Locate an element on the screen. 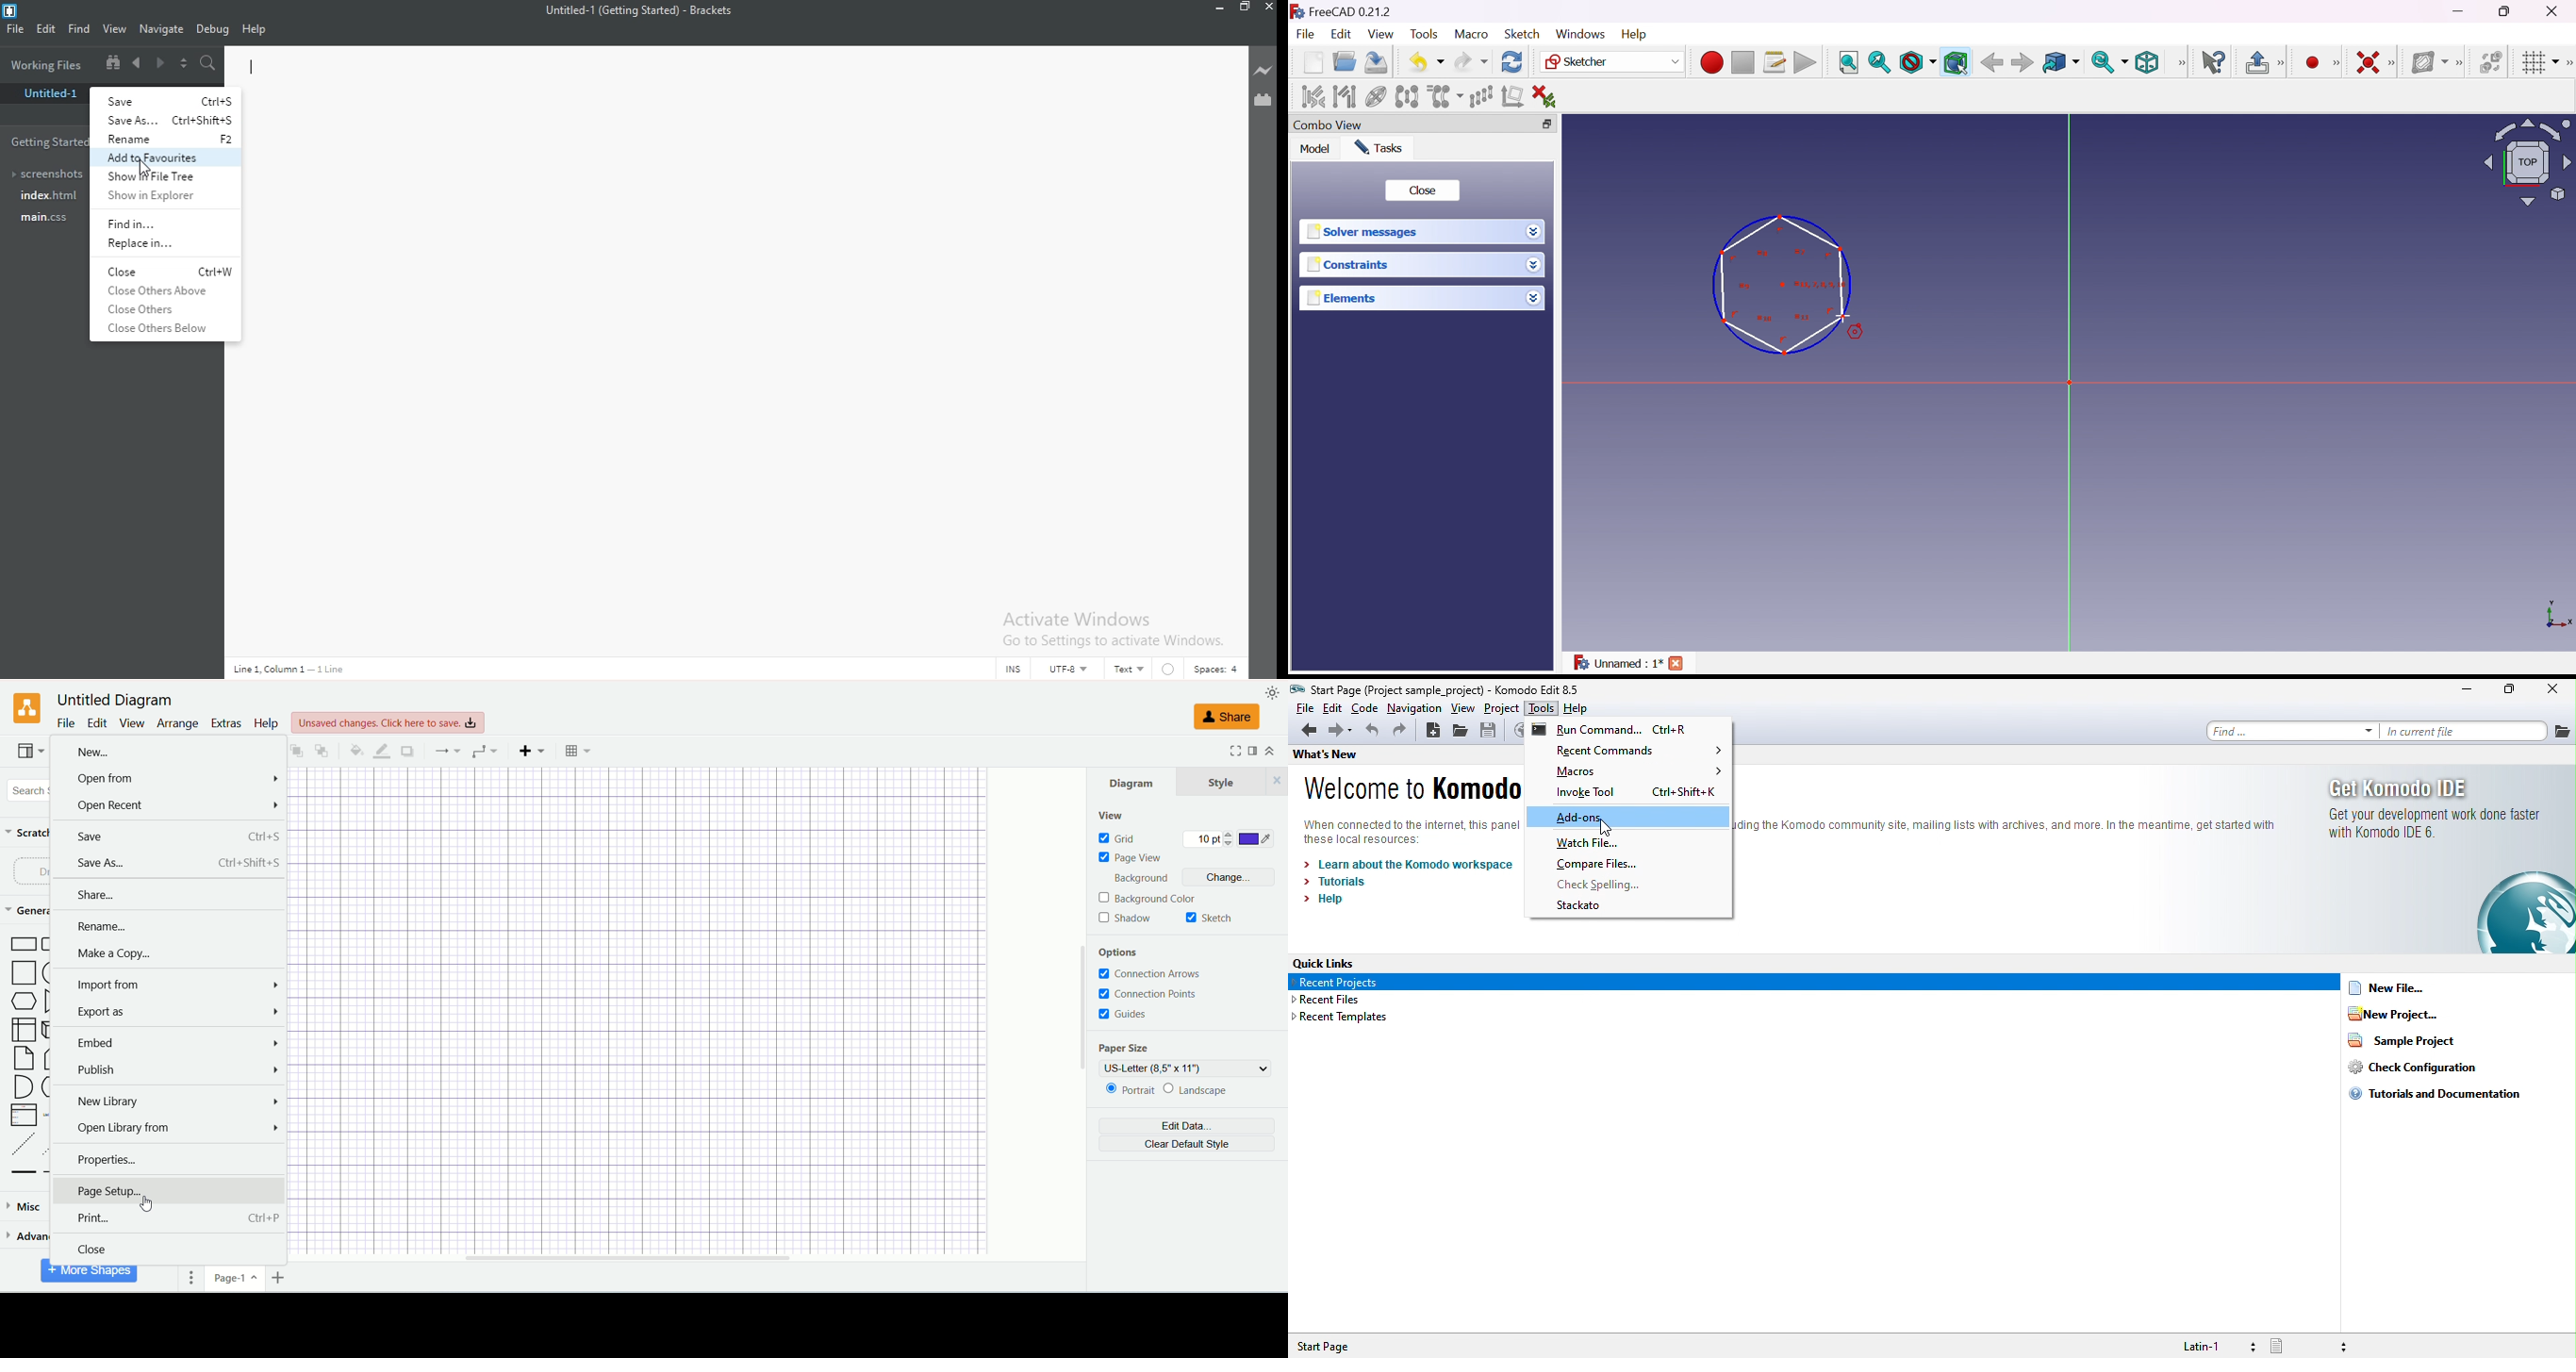 The image size is (2576, 1372). guides is located at coordinates (1124, 1014).